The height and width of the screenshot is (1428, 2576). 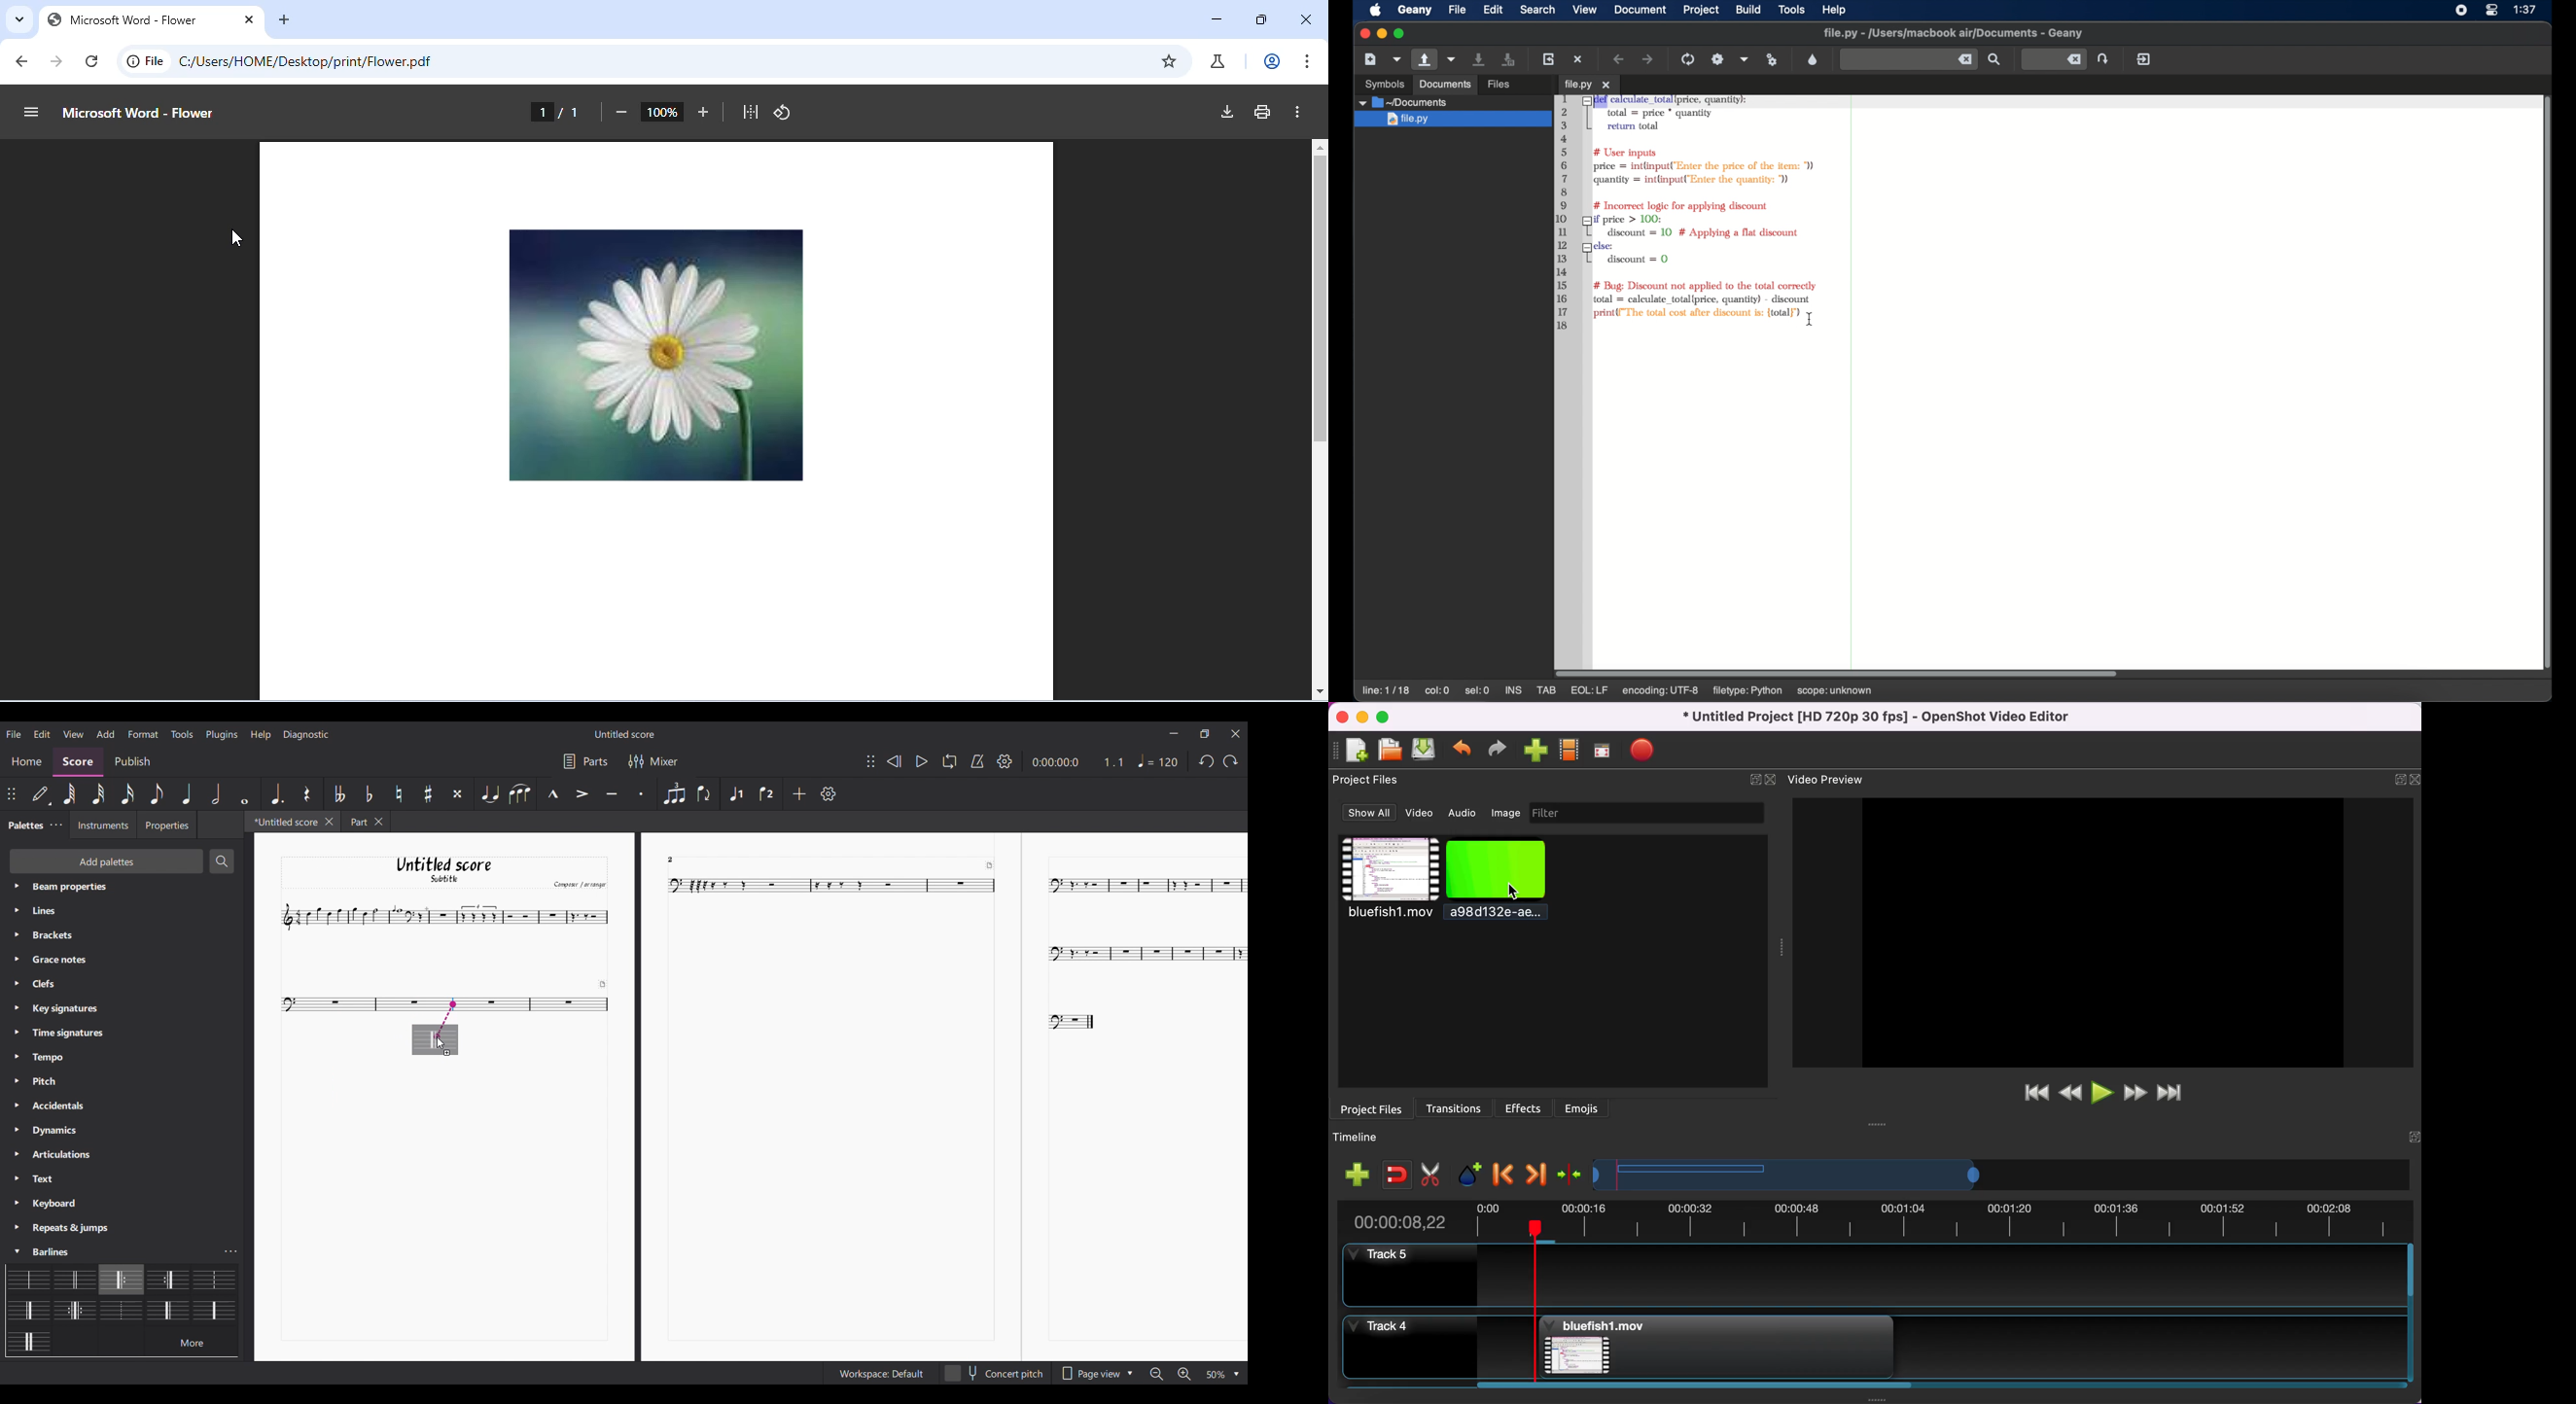 I want to click on Tools menu, so click(x=182, y=734).